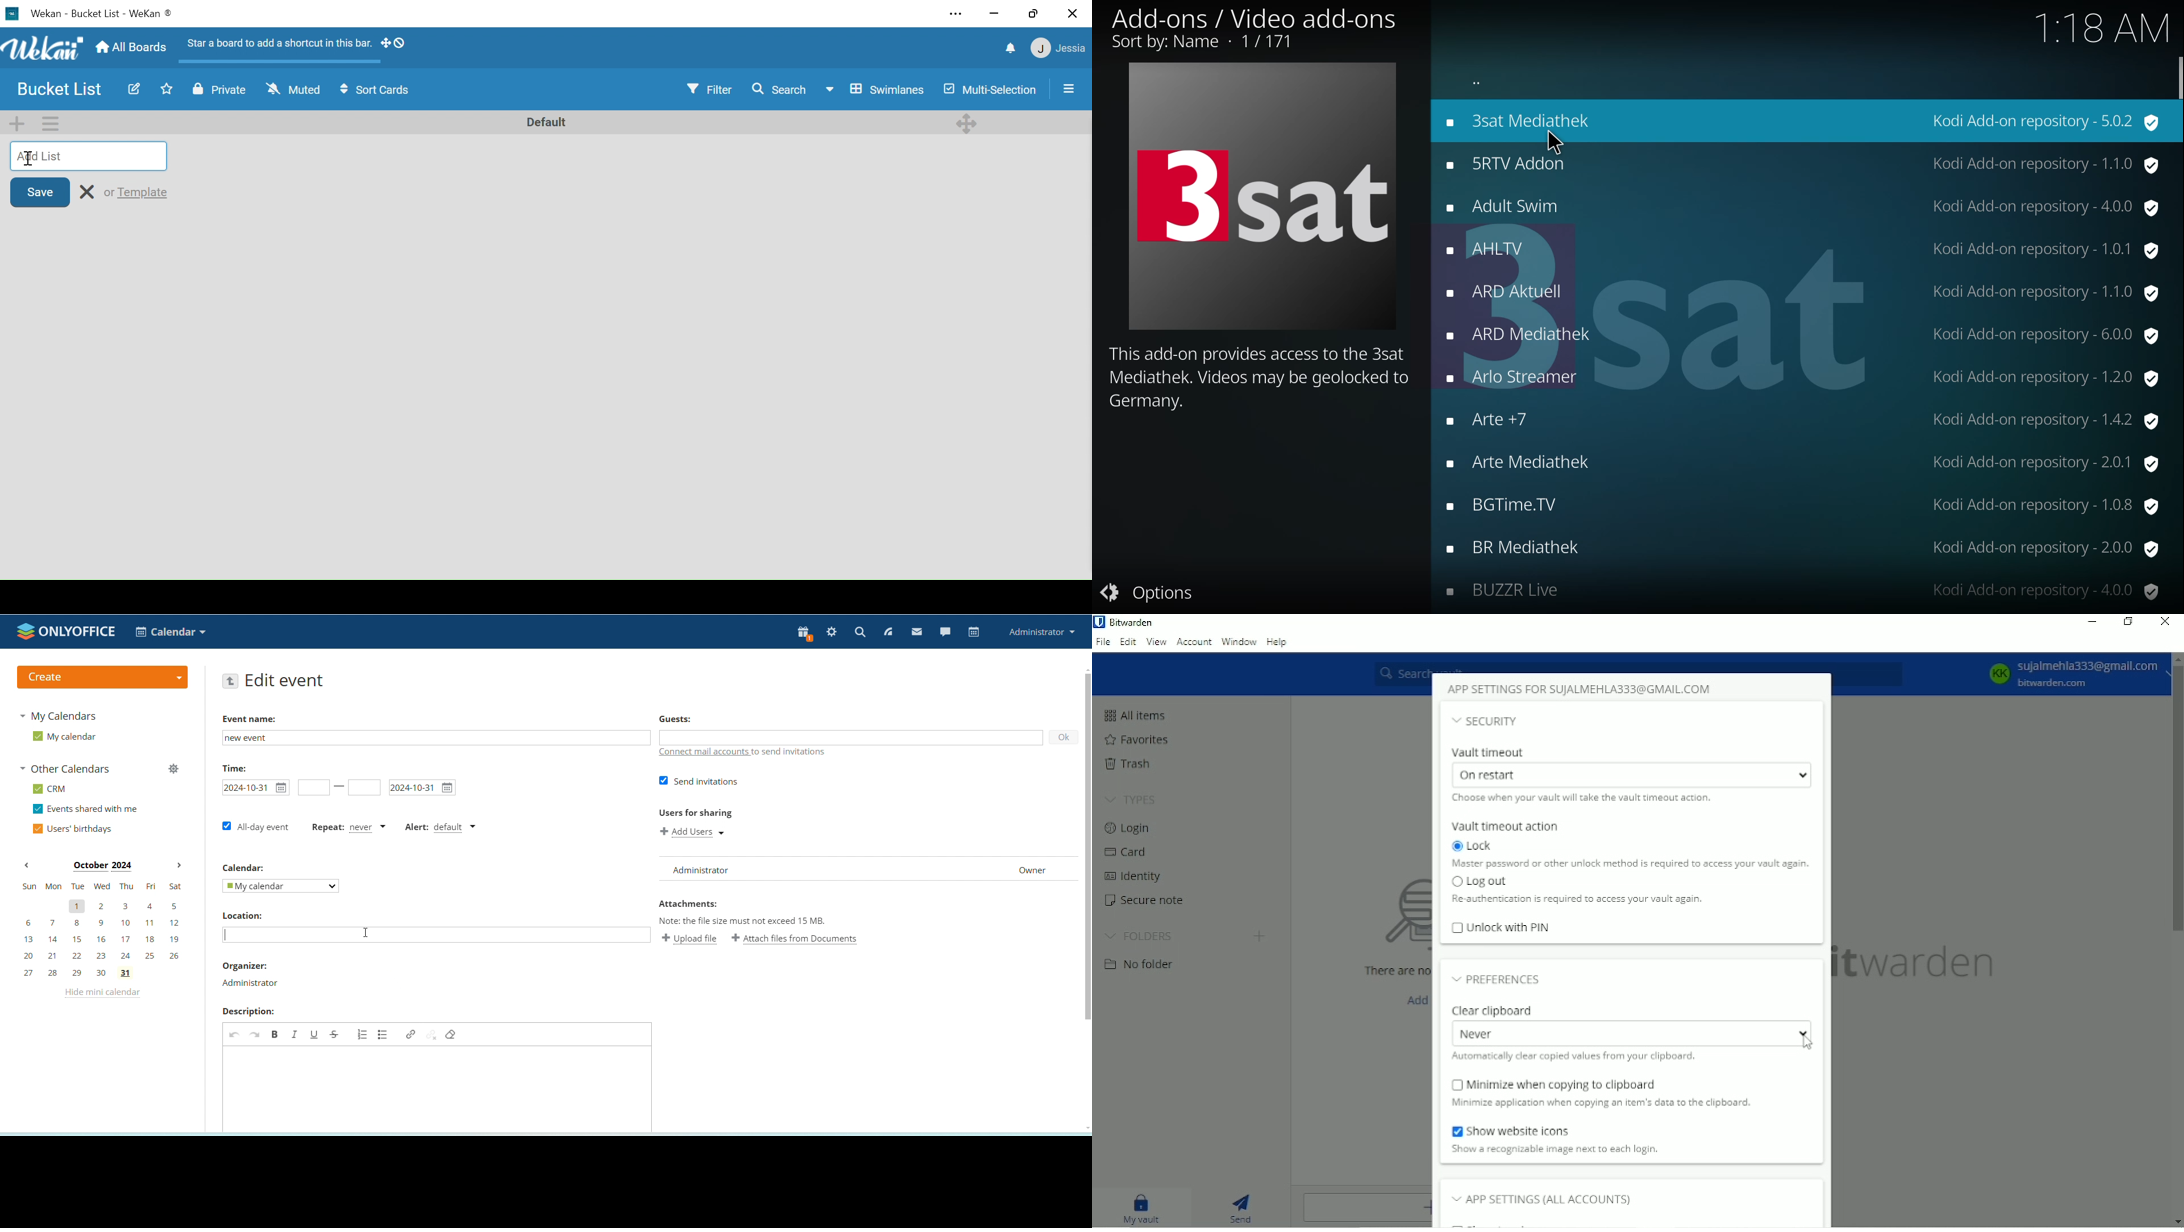  What do you see at coordinates (1130, 851) in the screenshot?
I see `Card` at bounding box center [1130, 851].